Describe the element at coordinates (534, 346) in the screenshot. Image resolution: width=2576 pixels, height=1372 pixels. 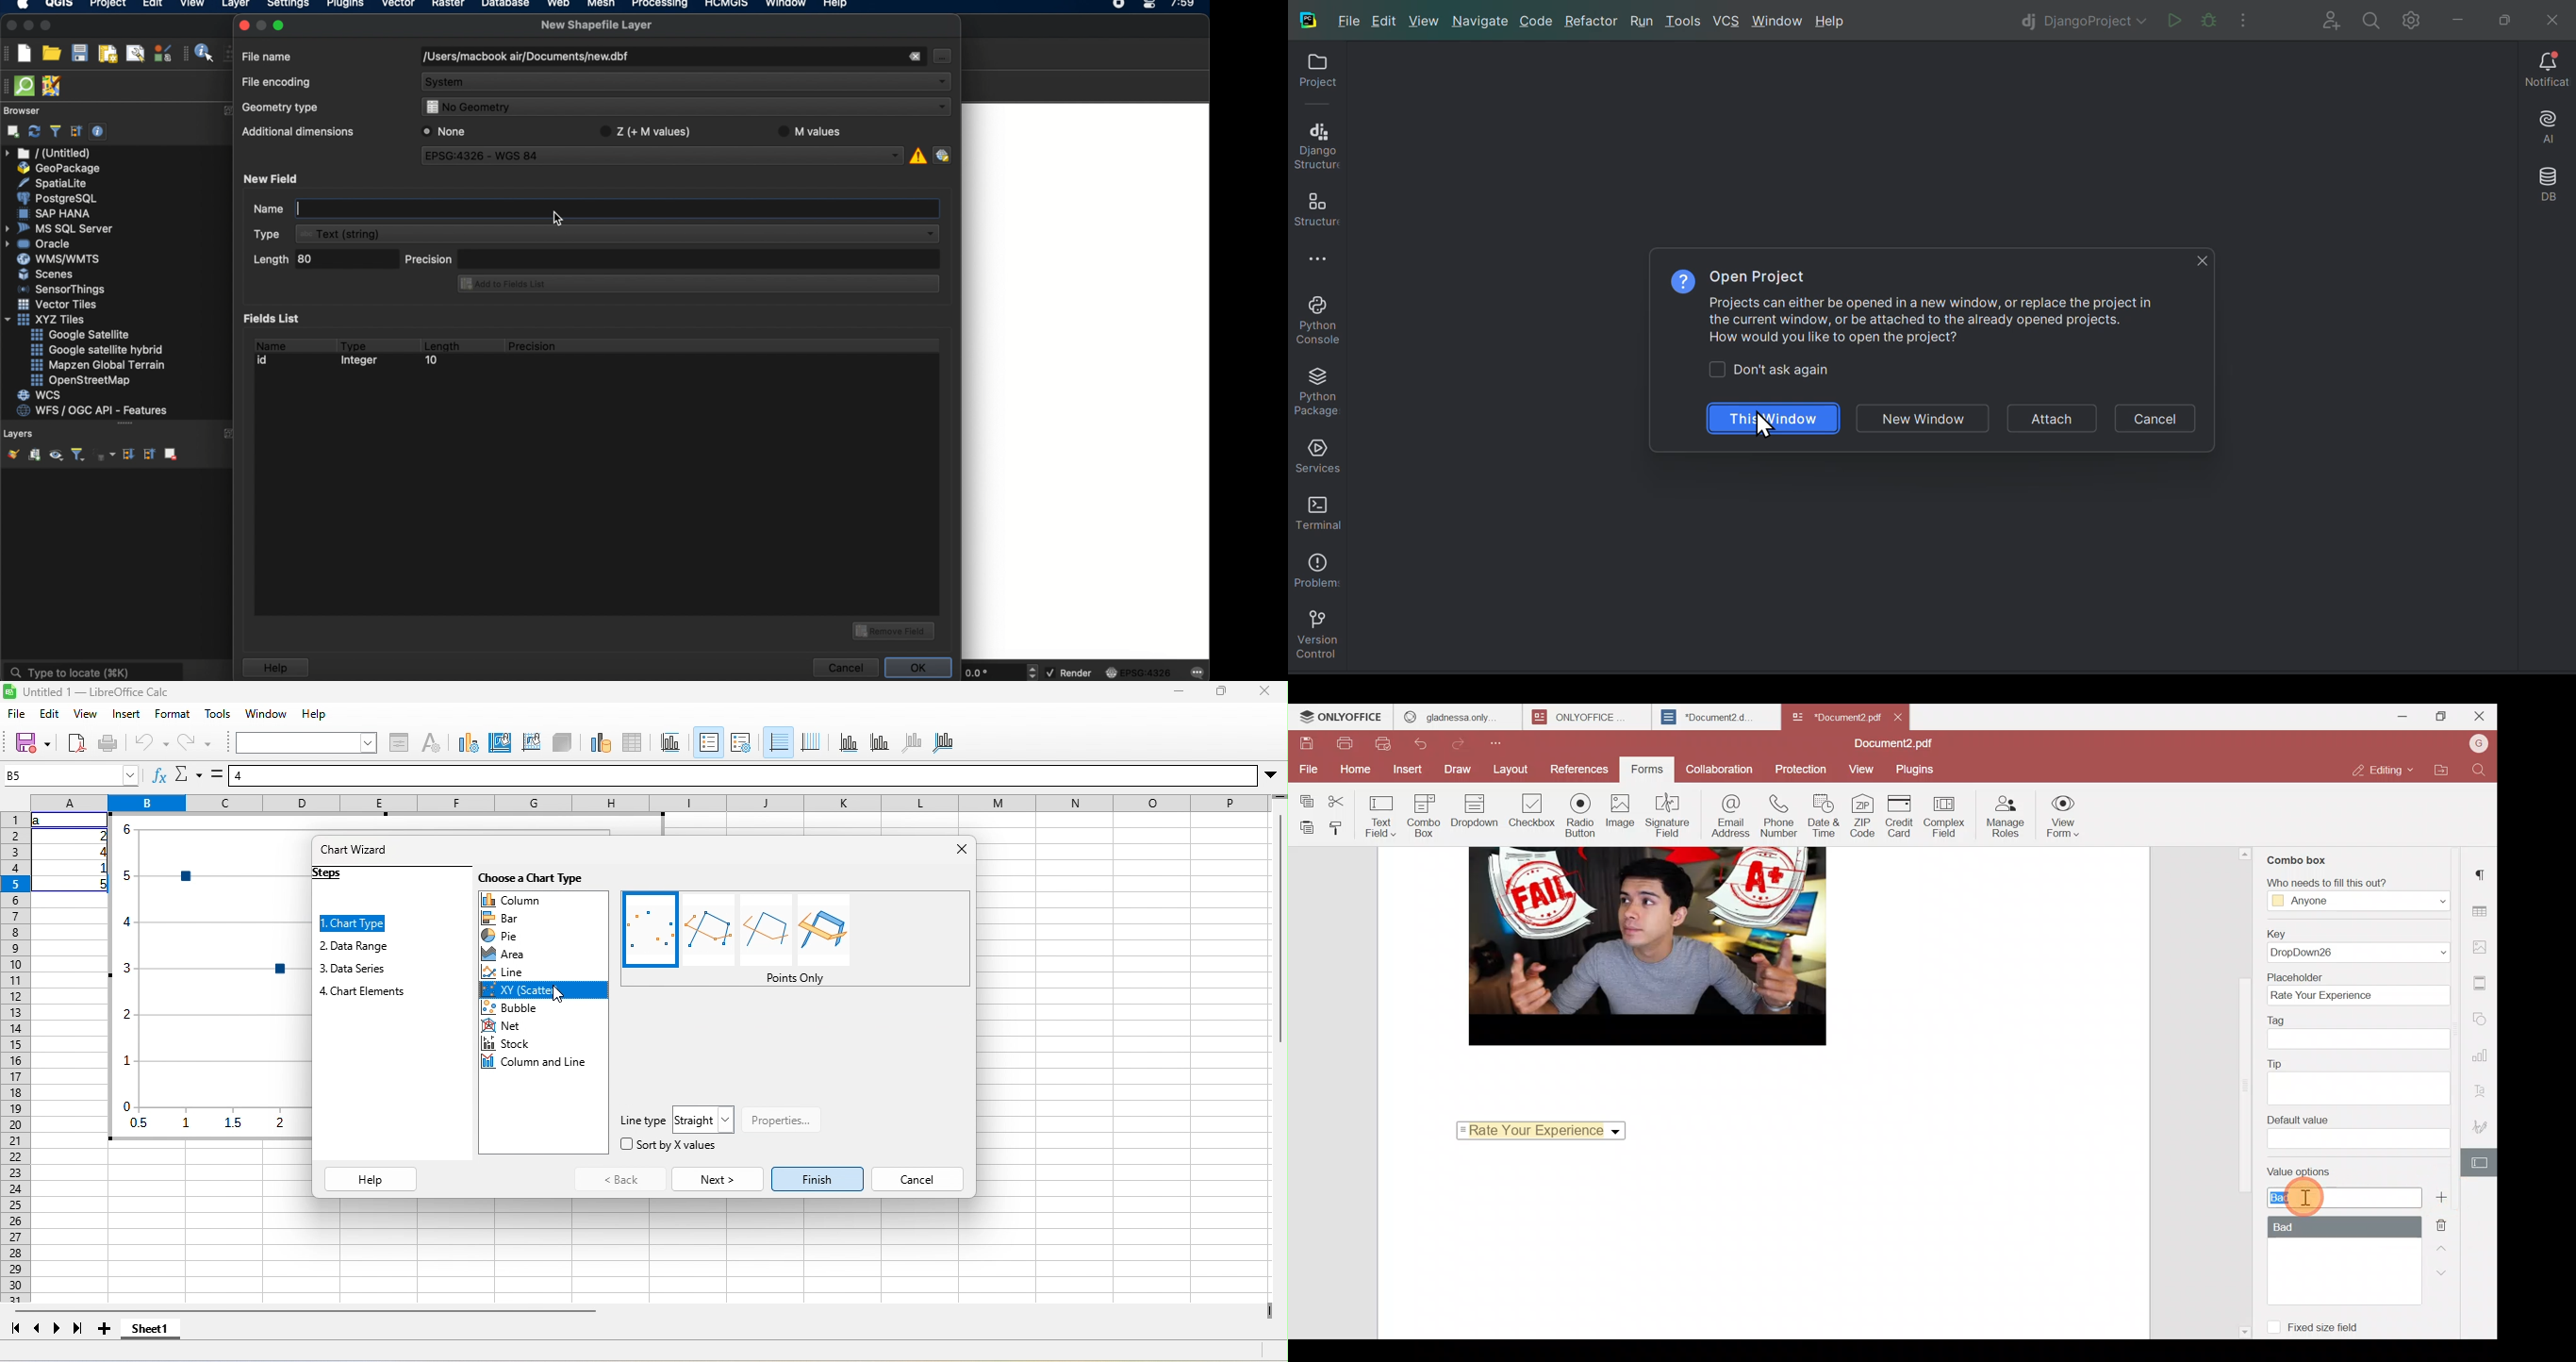
I see `precision` at that location.